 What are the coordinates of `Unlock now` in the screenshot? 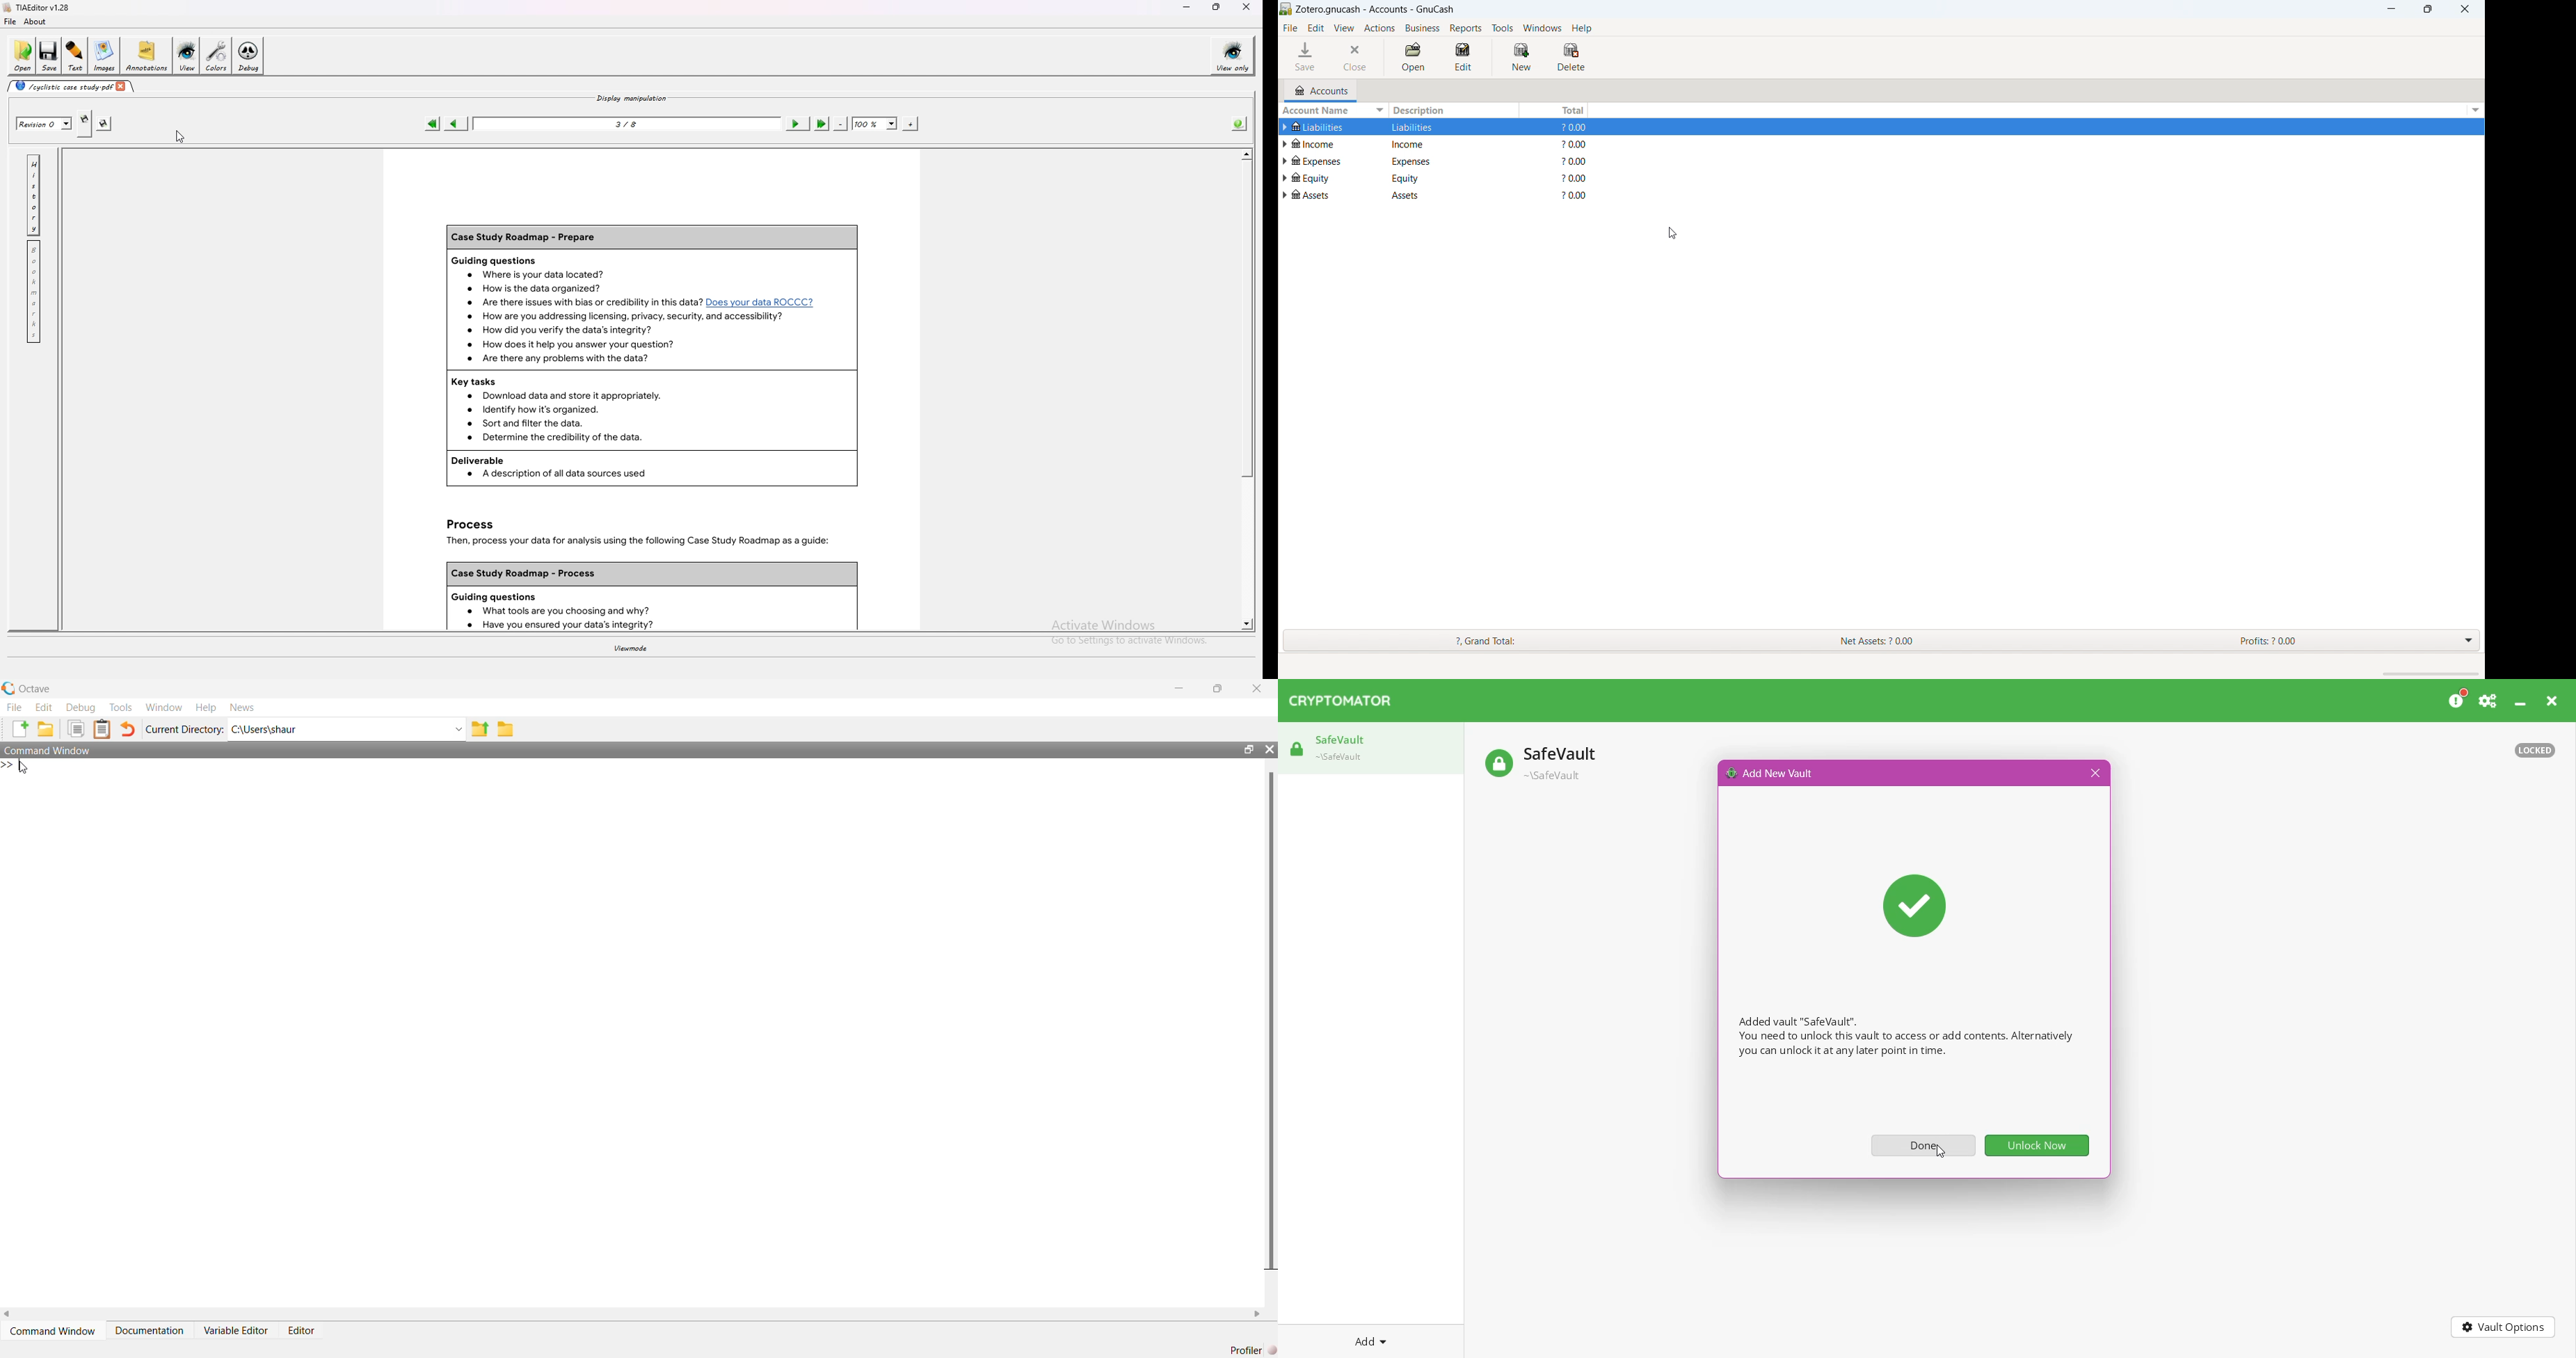 It's located at (2038, 1145).